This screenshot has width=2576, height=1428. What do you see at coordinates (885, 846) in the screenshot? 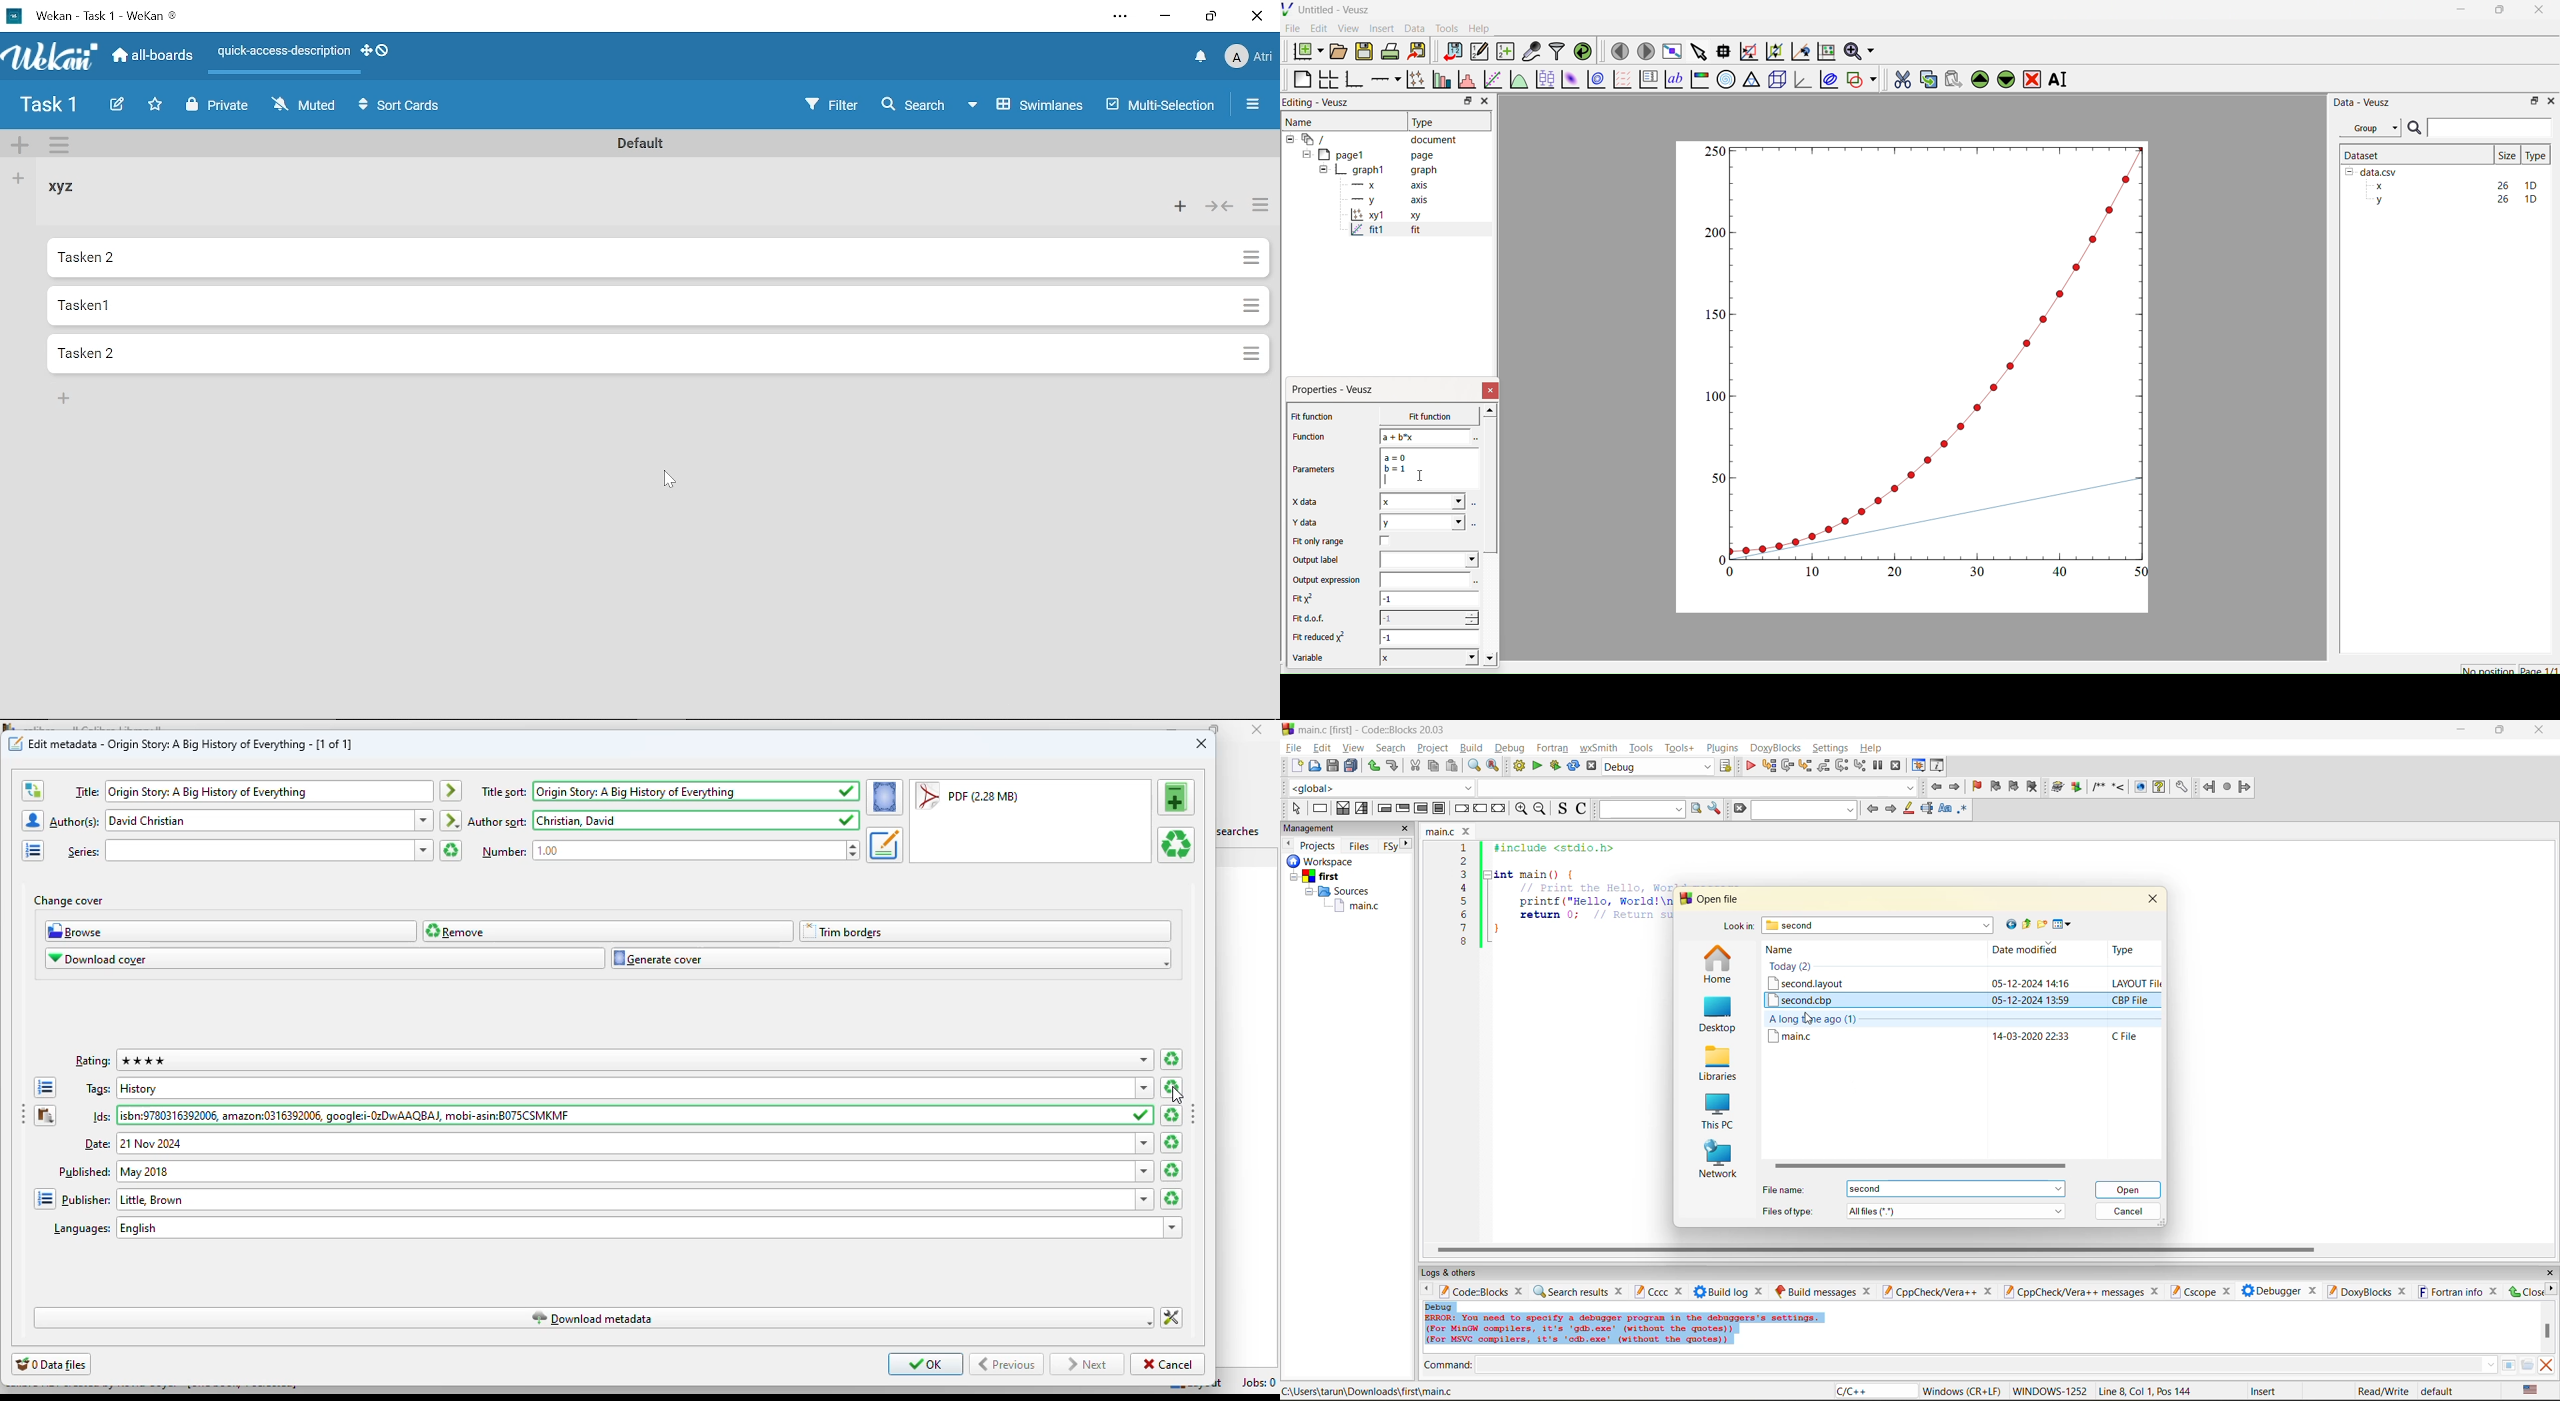
I see `set the metadata of the book from the selected format` at bounding box center [885, 846].